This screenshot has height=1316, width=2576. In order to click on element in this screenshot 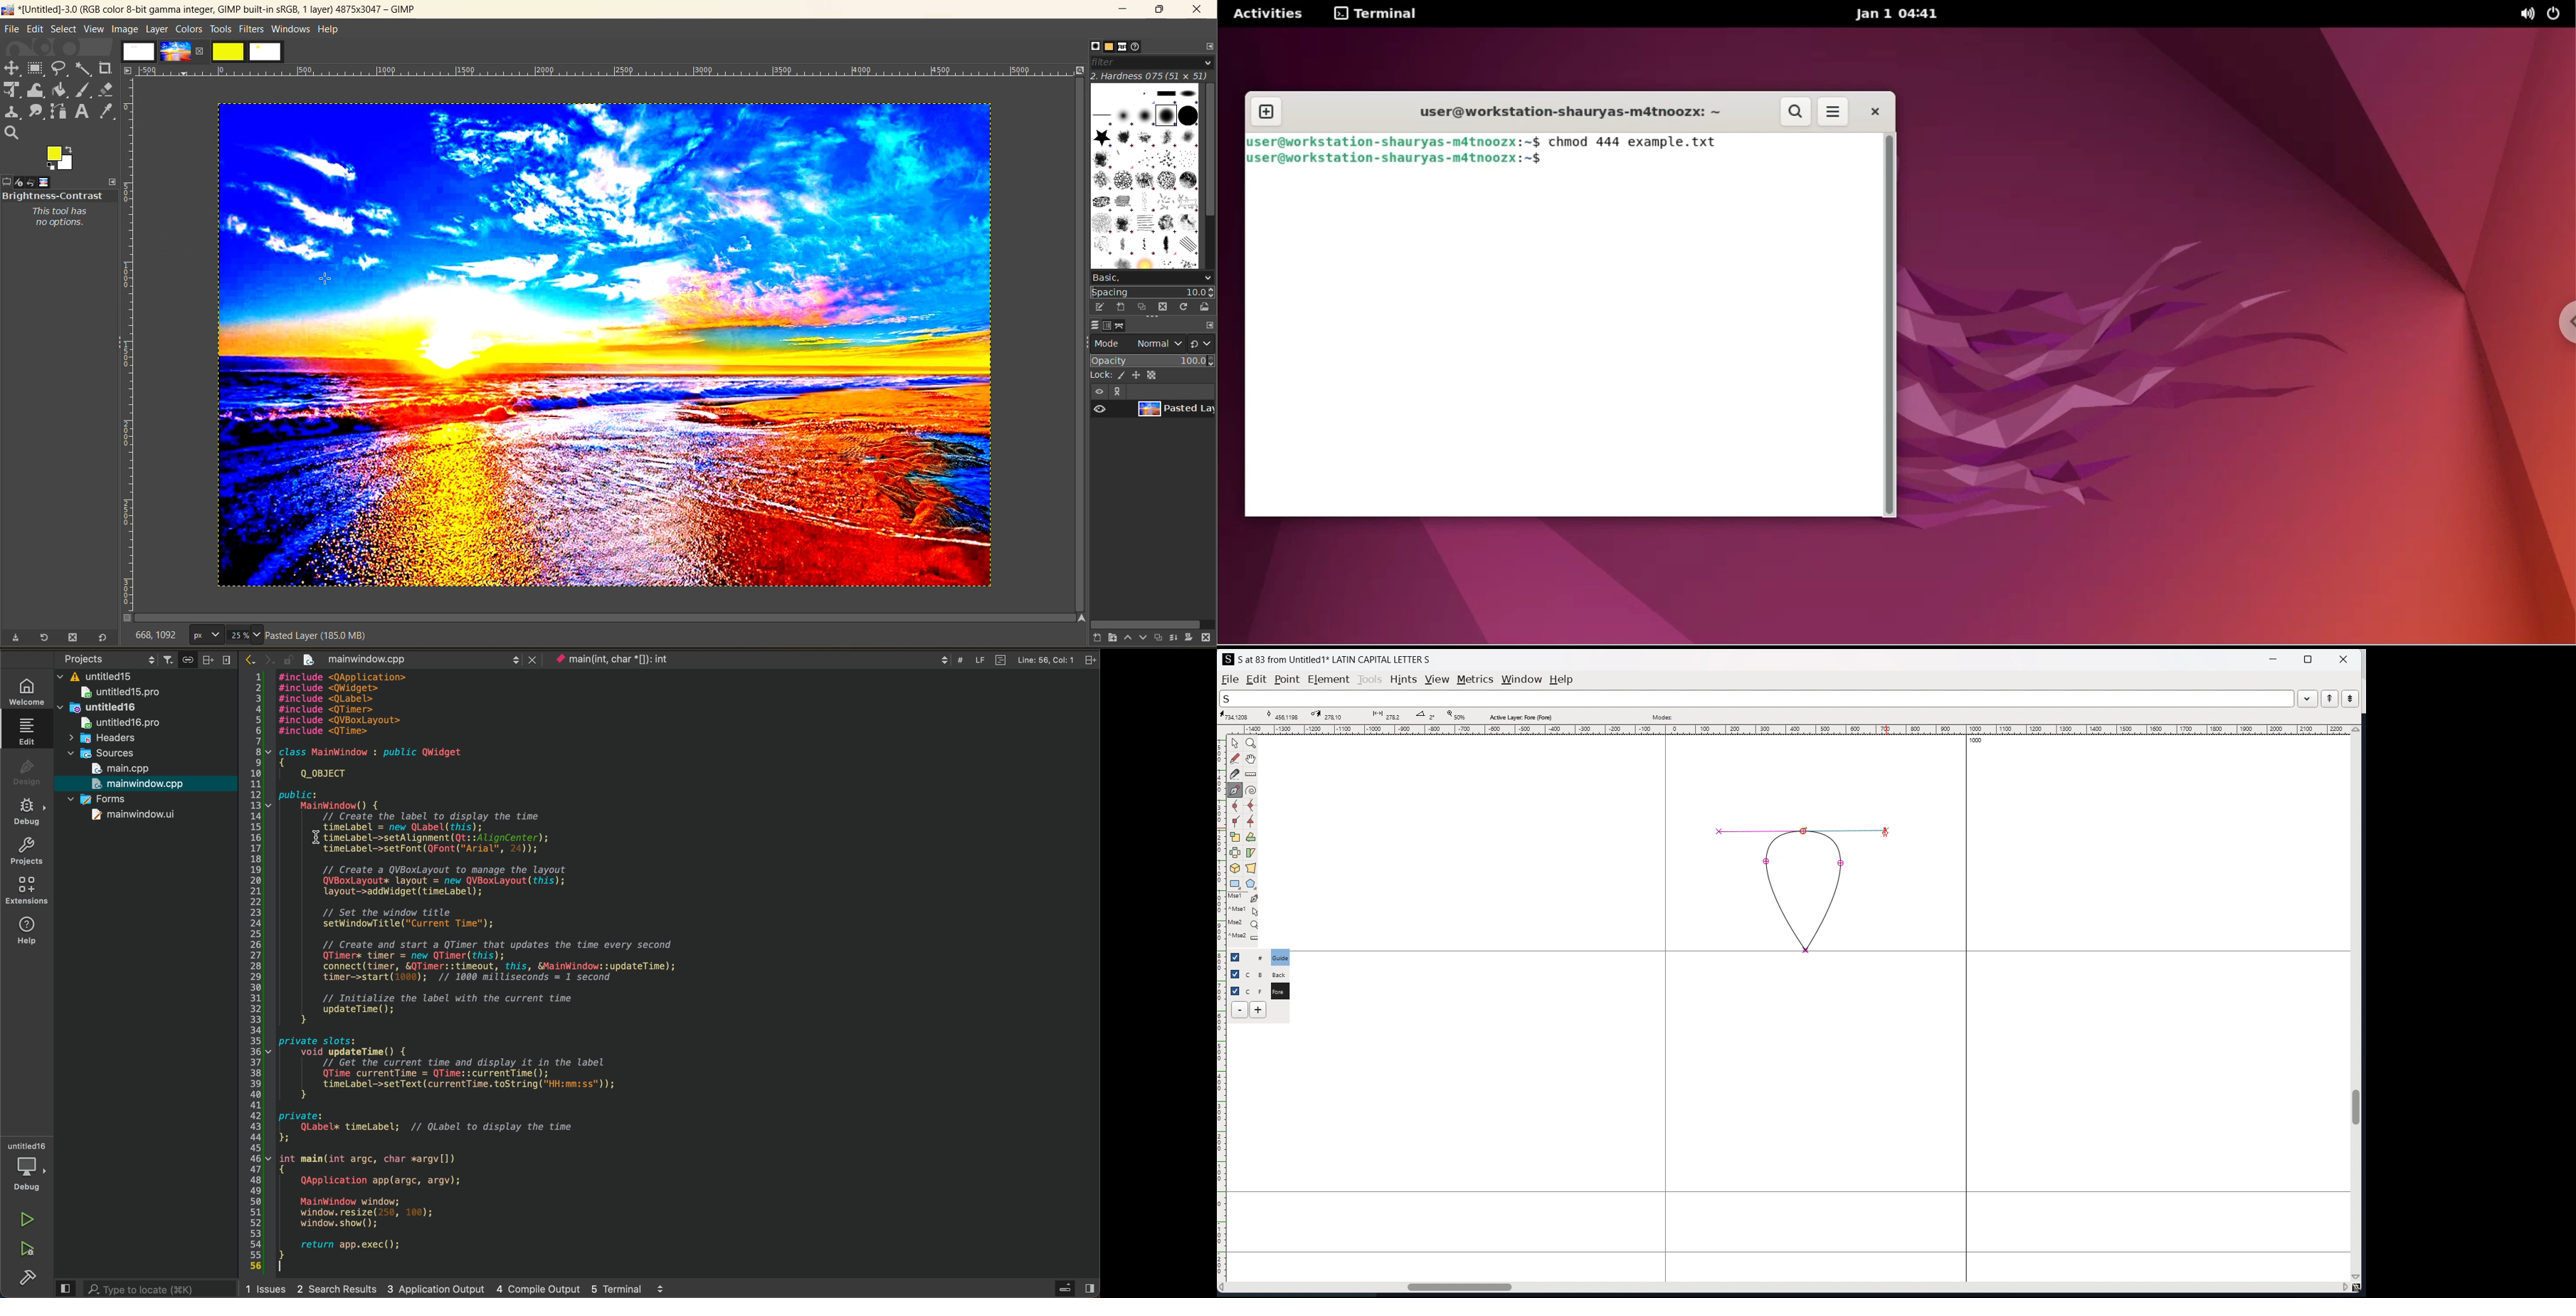, I will do `click(1329, 680)`.